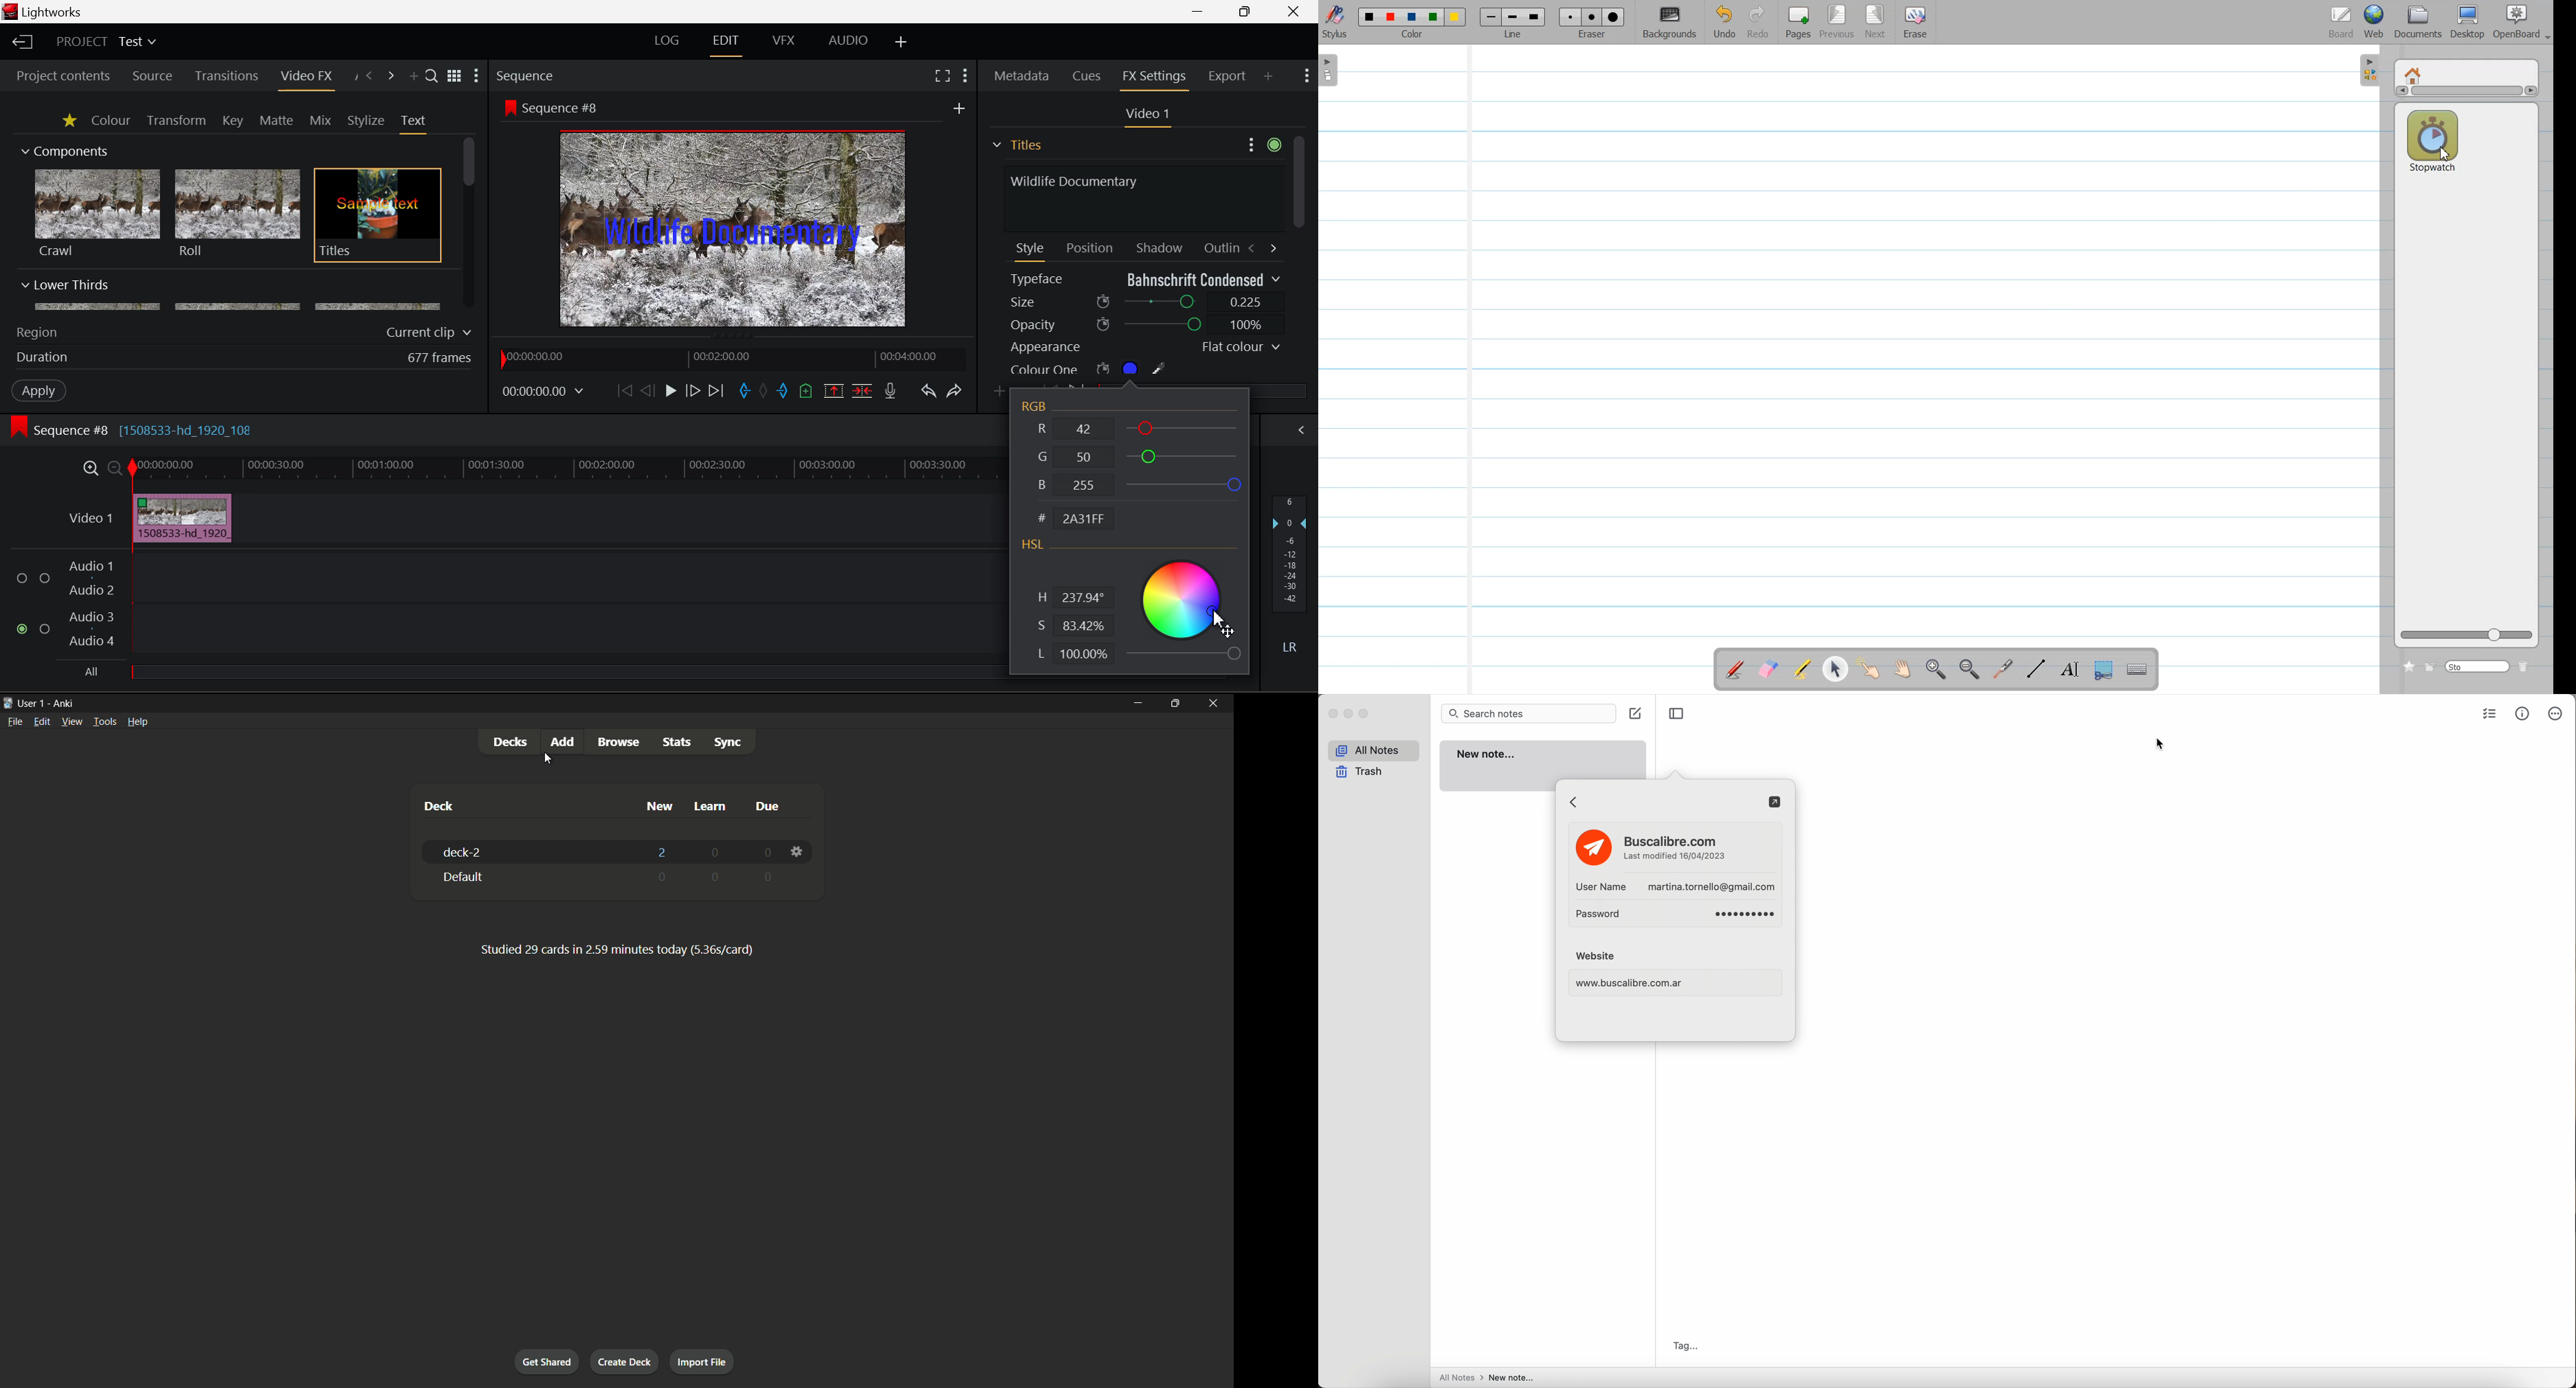 This screenshot has height=1400, width=2576. Describe the element at coordinates (24, 630) in the screenshot. I see `checked checkbox` at that location.